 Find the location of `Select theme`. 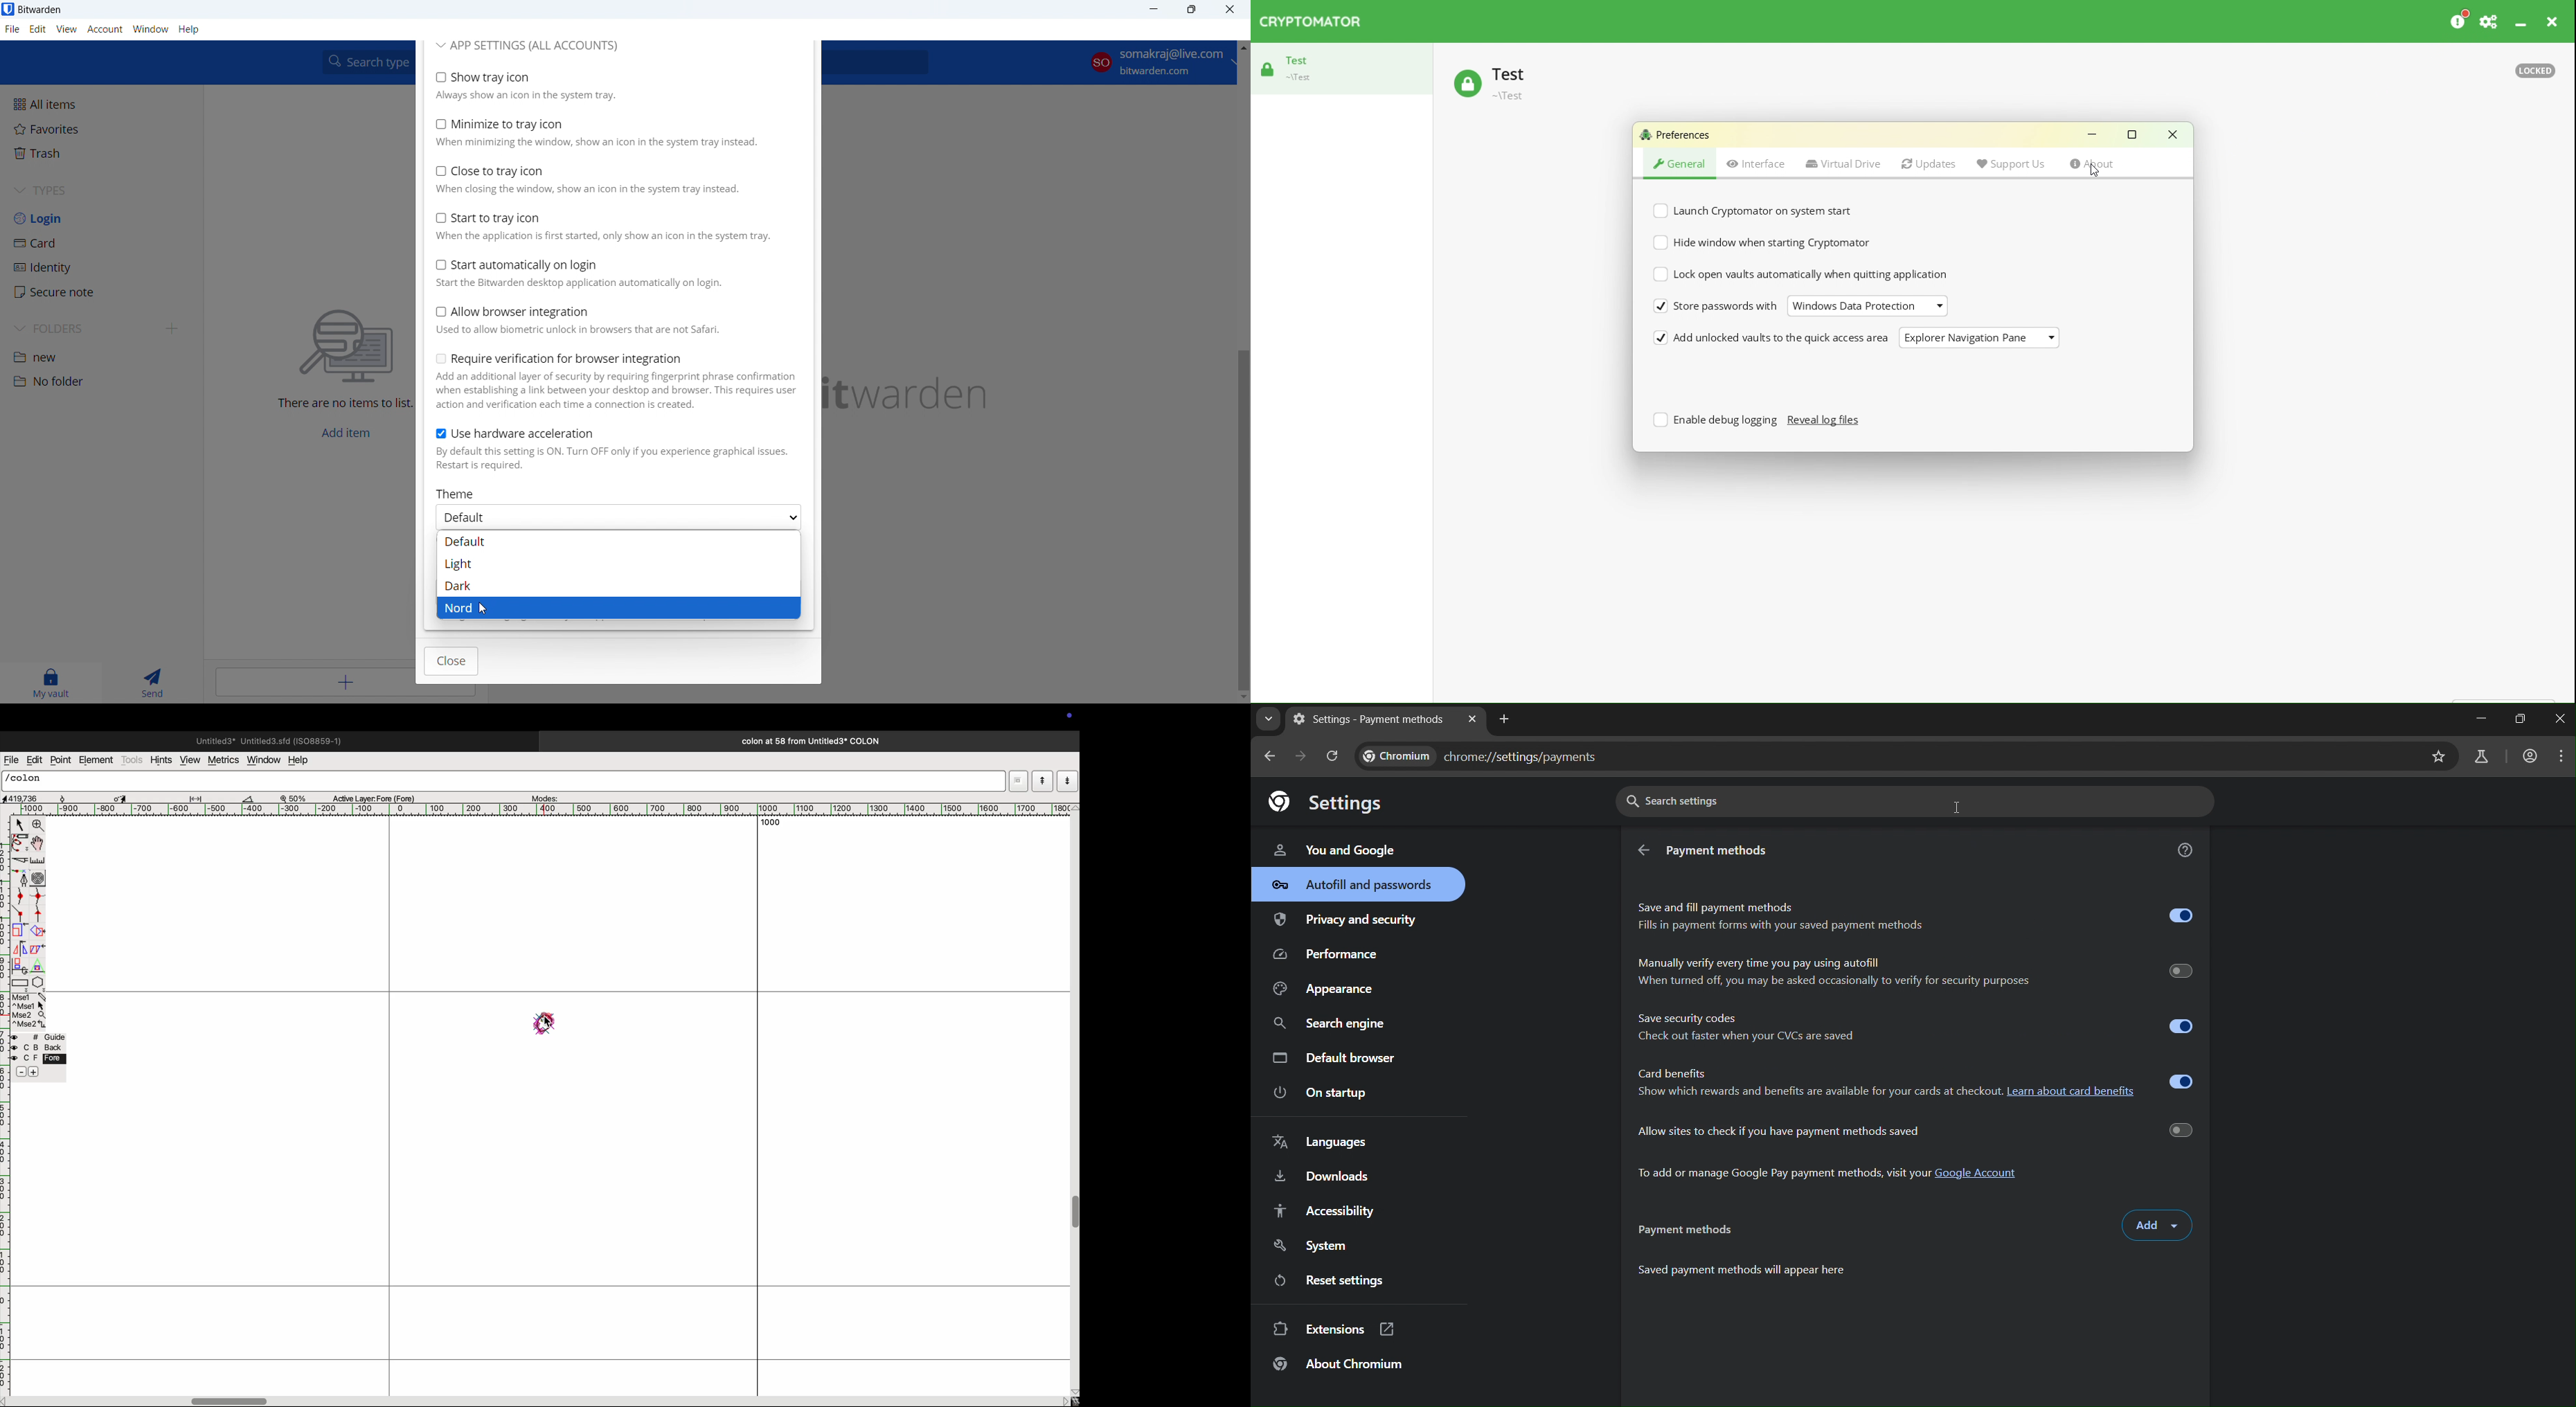

Select theme is located at coordinates (620, 517).